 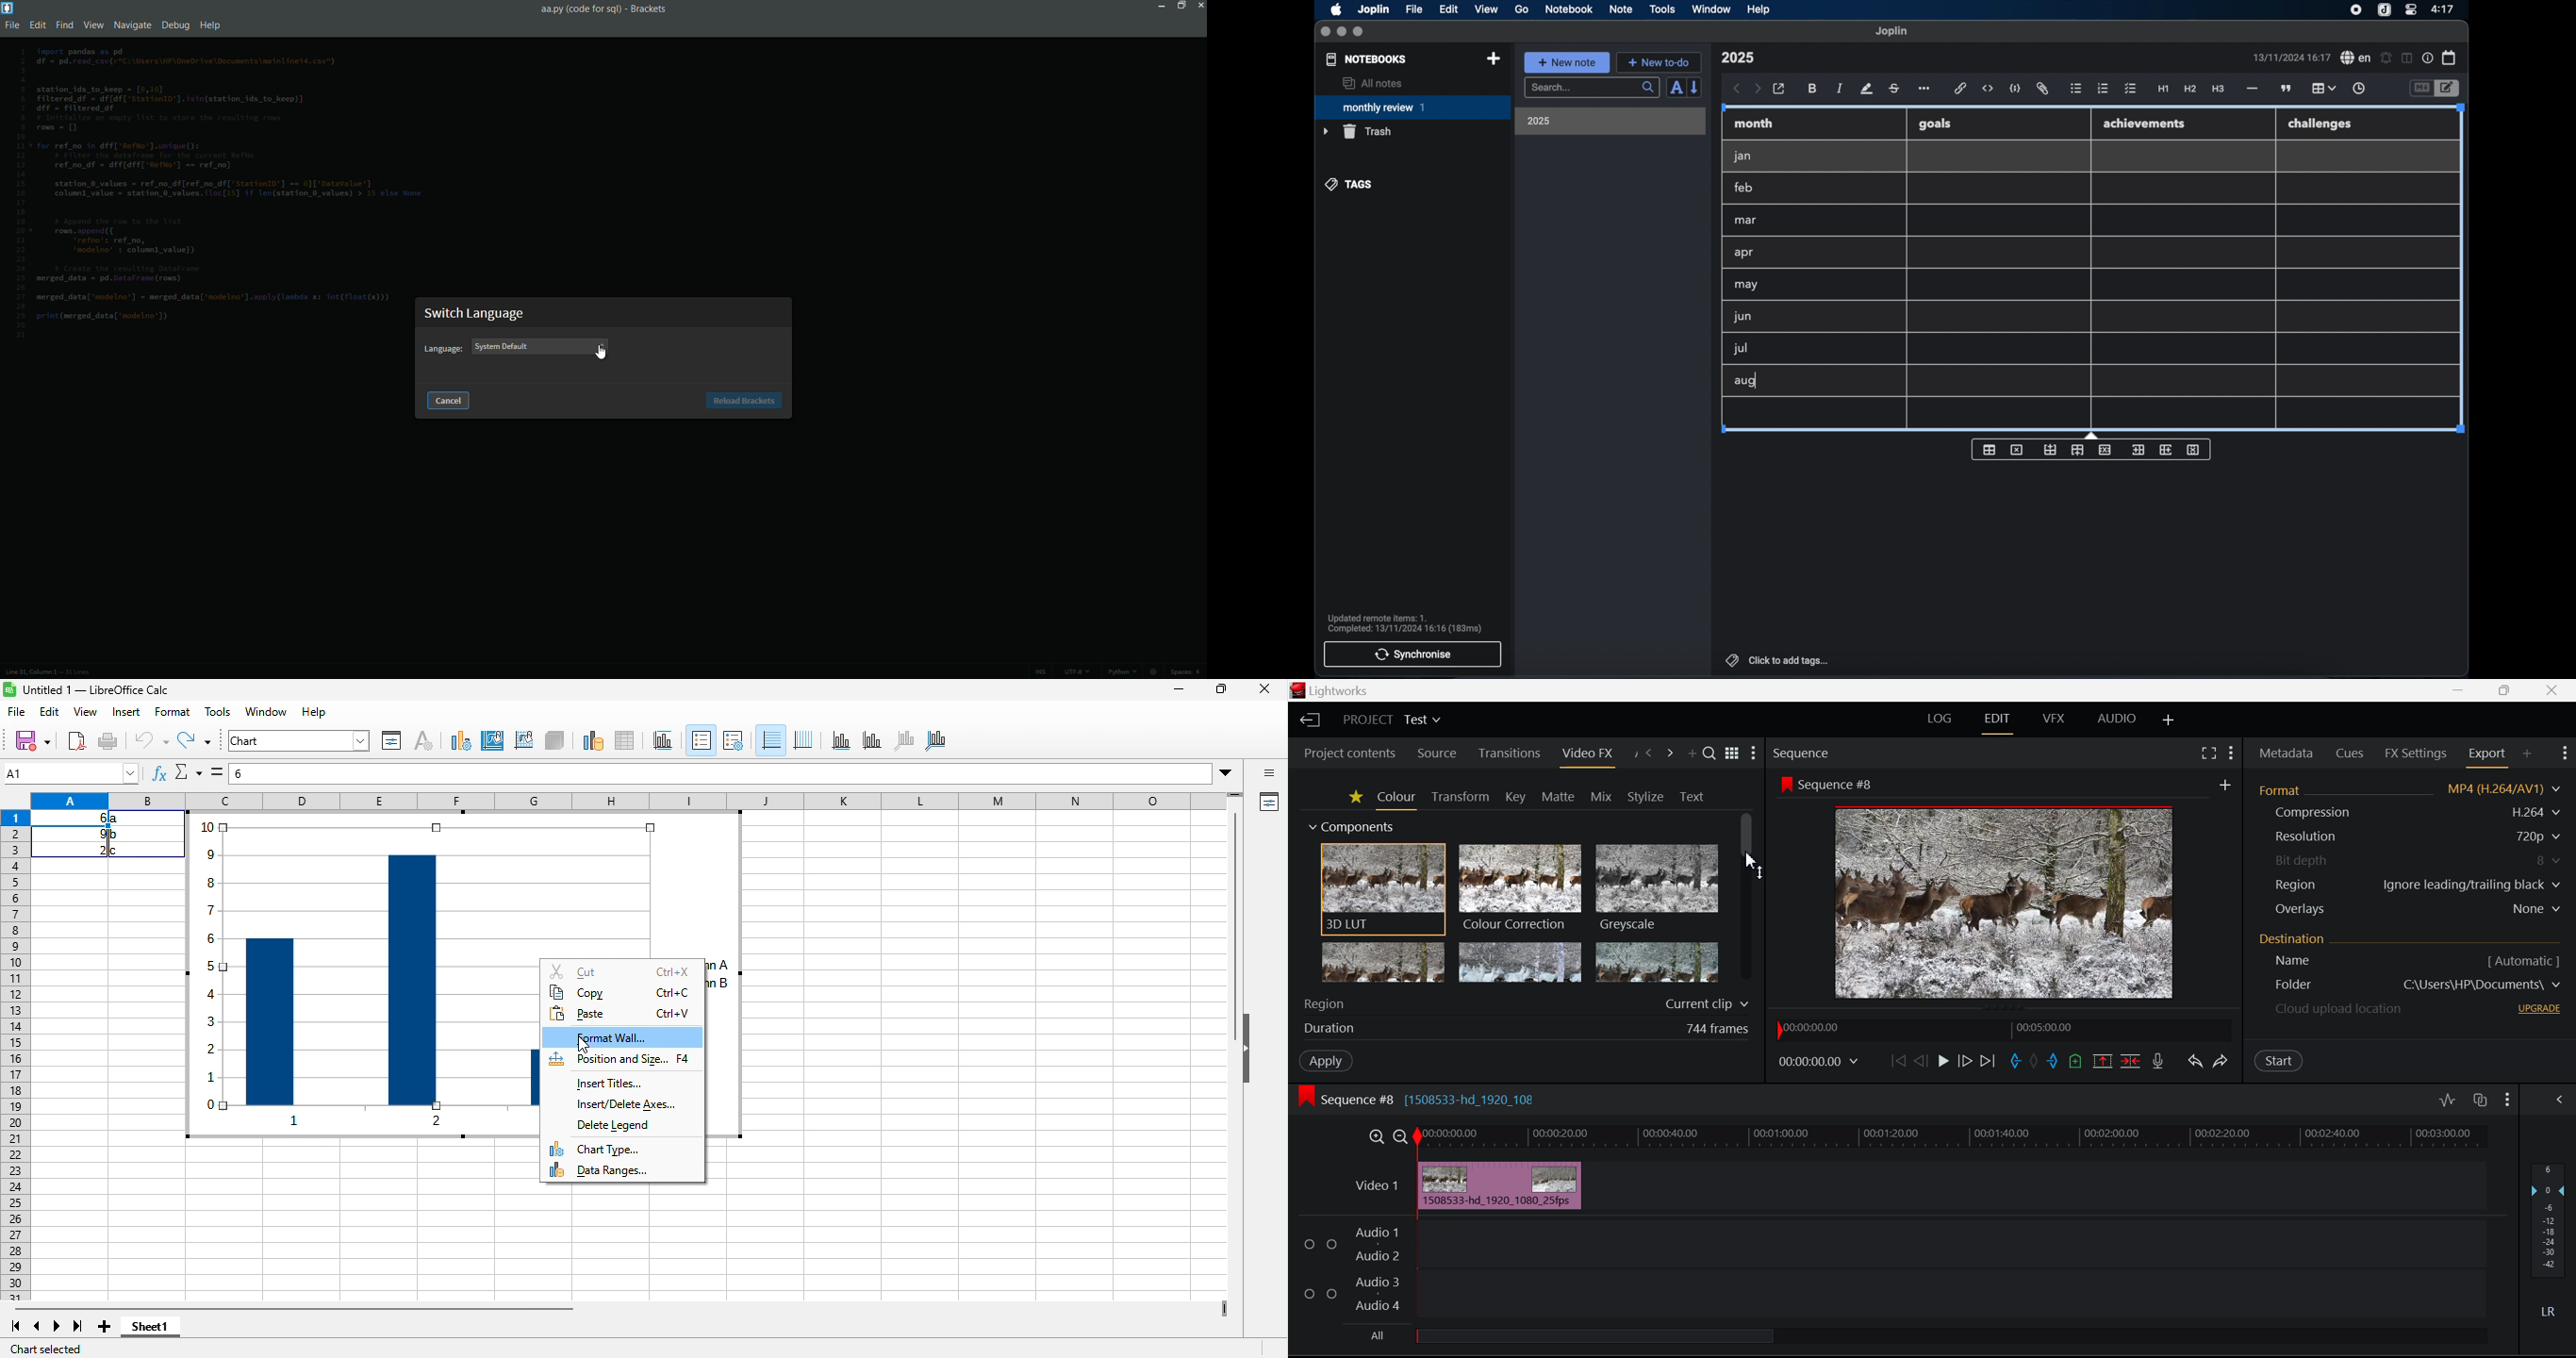 What do you see at coordinates (2449, 89) in the screenshot?
I see `toggle editor` at bounding box center [2449, 89].